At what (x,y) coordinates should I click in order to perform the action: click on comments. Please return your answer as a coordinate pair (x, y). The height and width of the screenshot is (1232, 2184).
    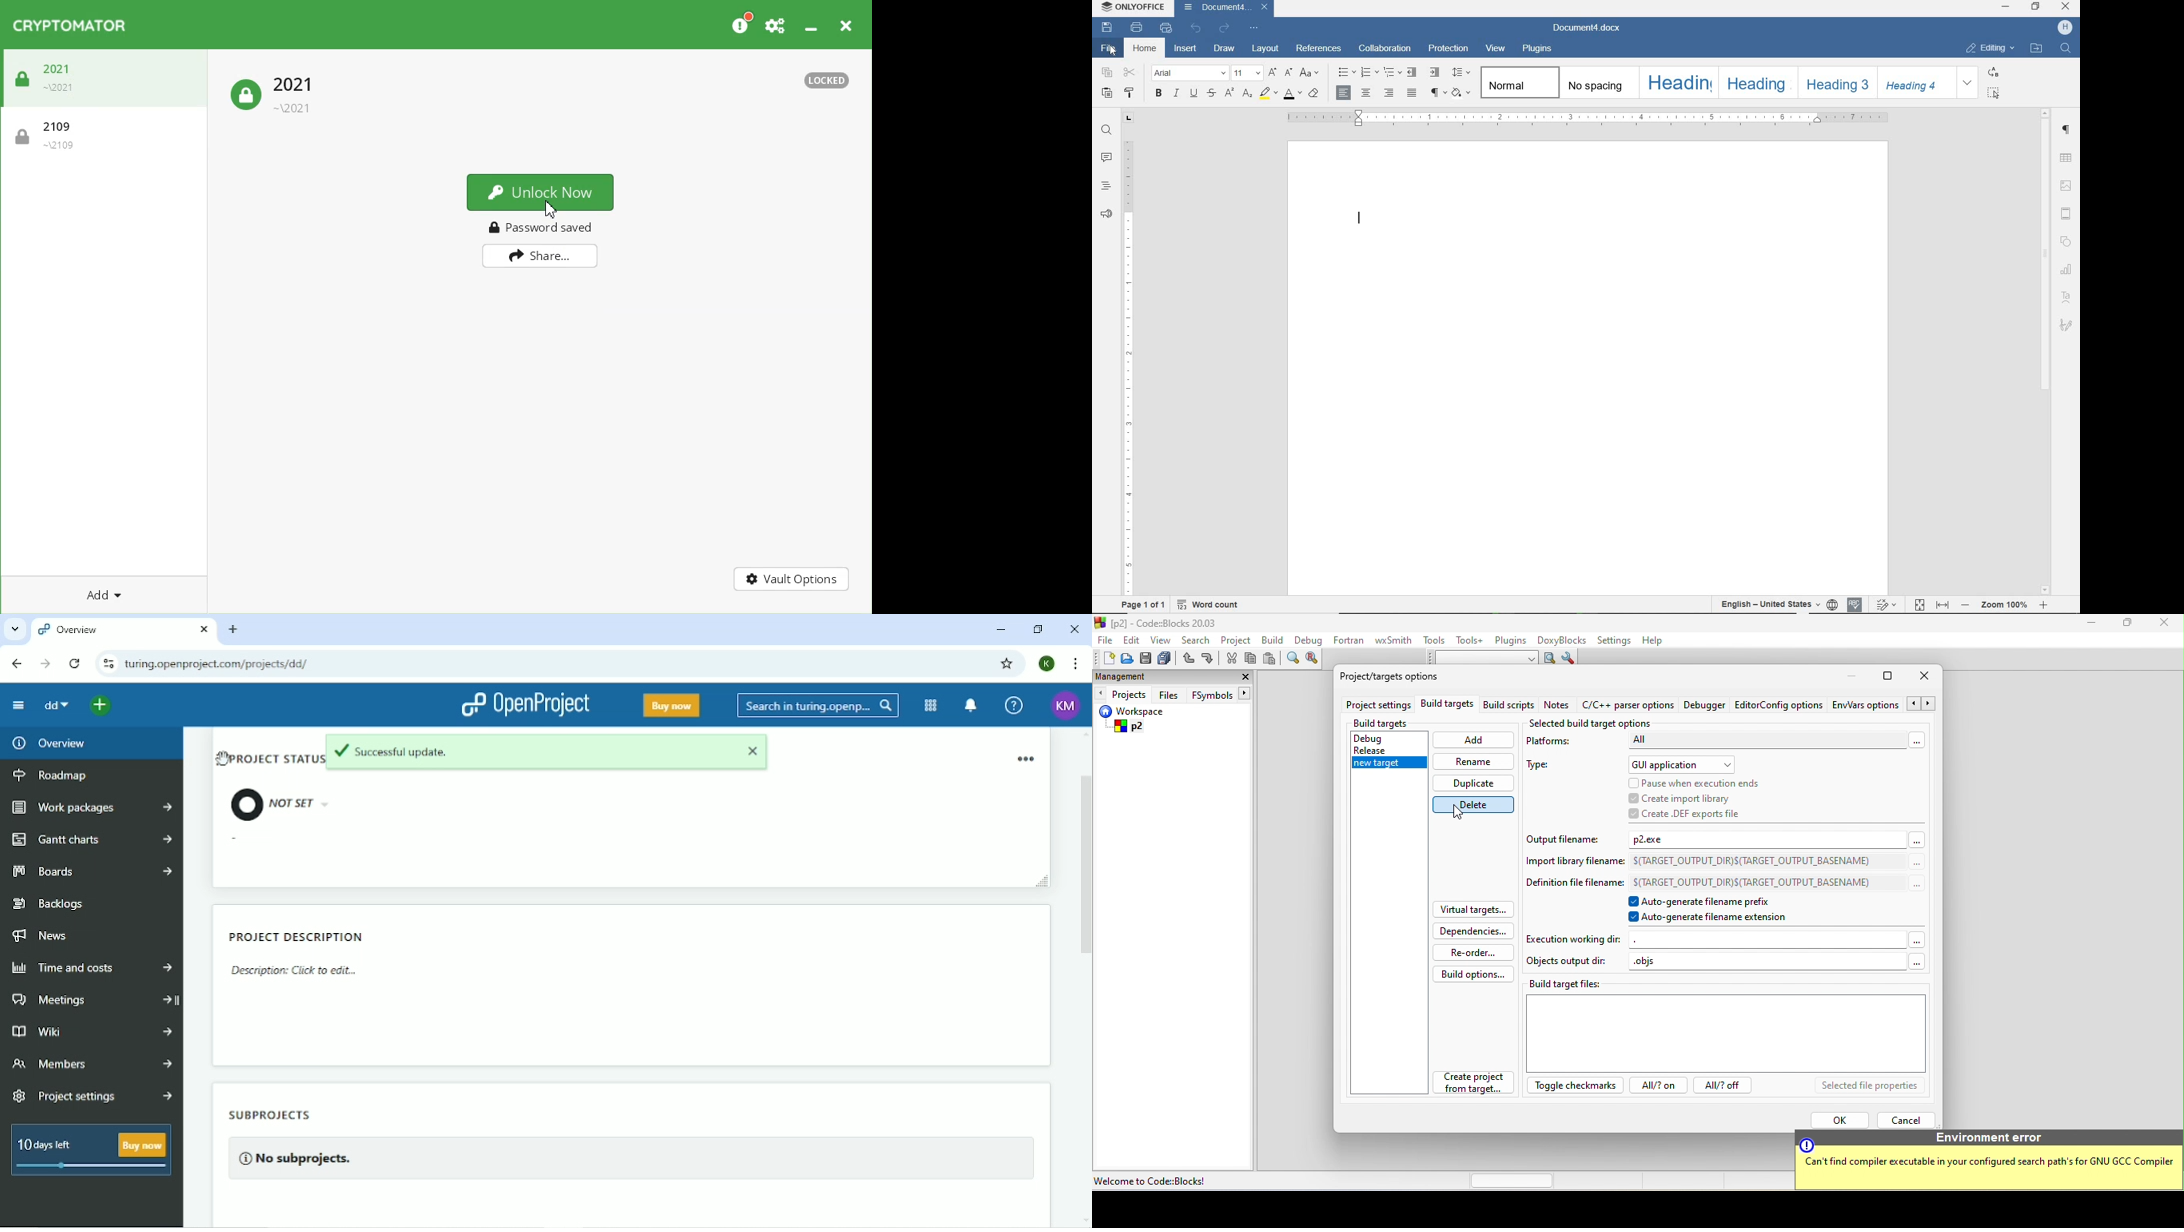
    Looking at the image, I should click on (1107, 159).